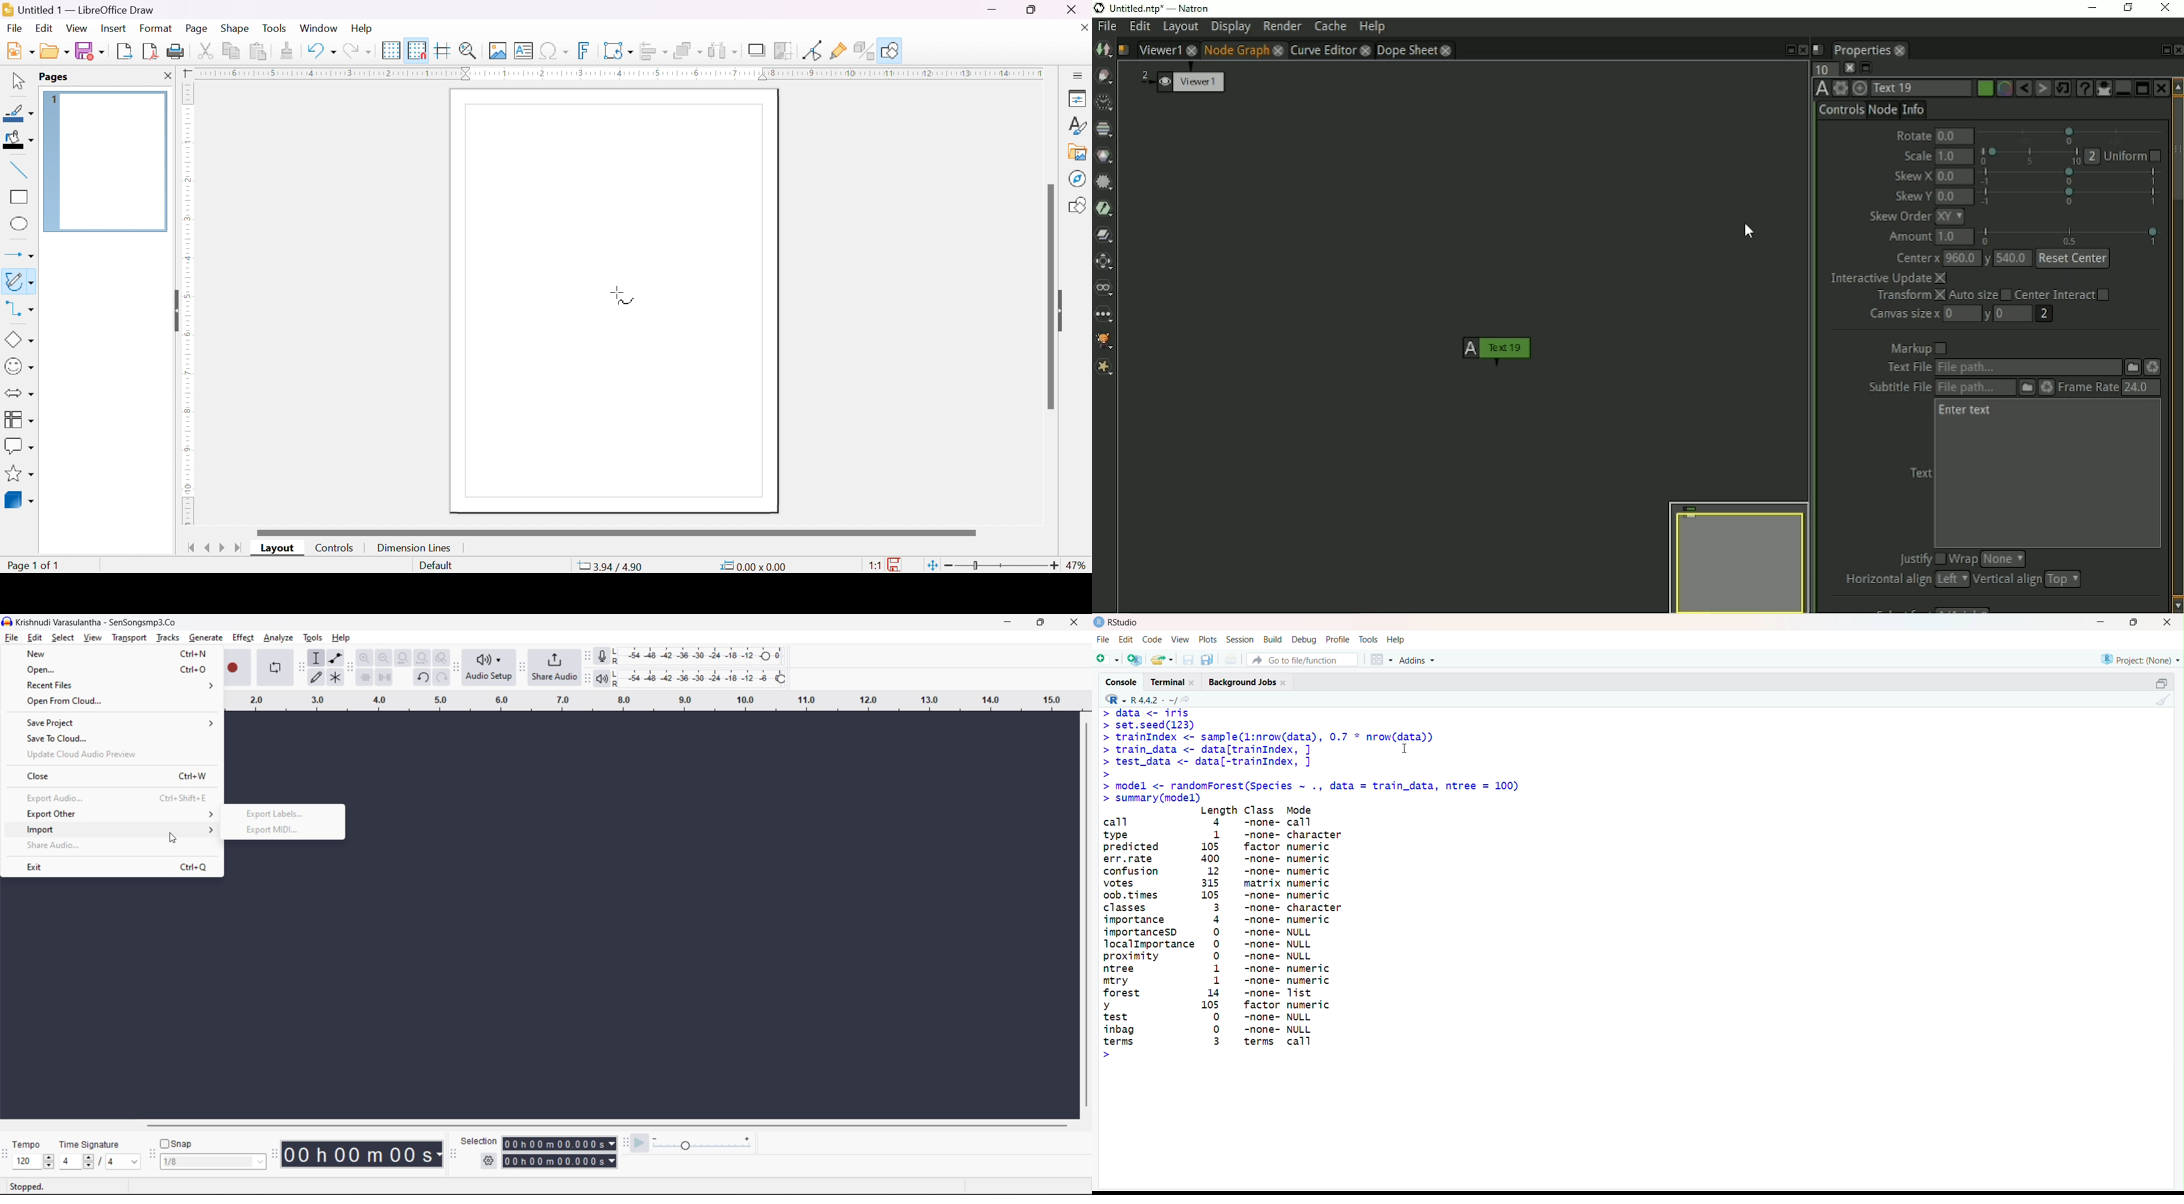 The image size is (2184, 1204). Describe the element at coordinates (1105, 738) in the screenshot. I see `Prompt cursor` at that location.